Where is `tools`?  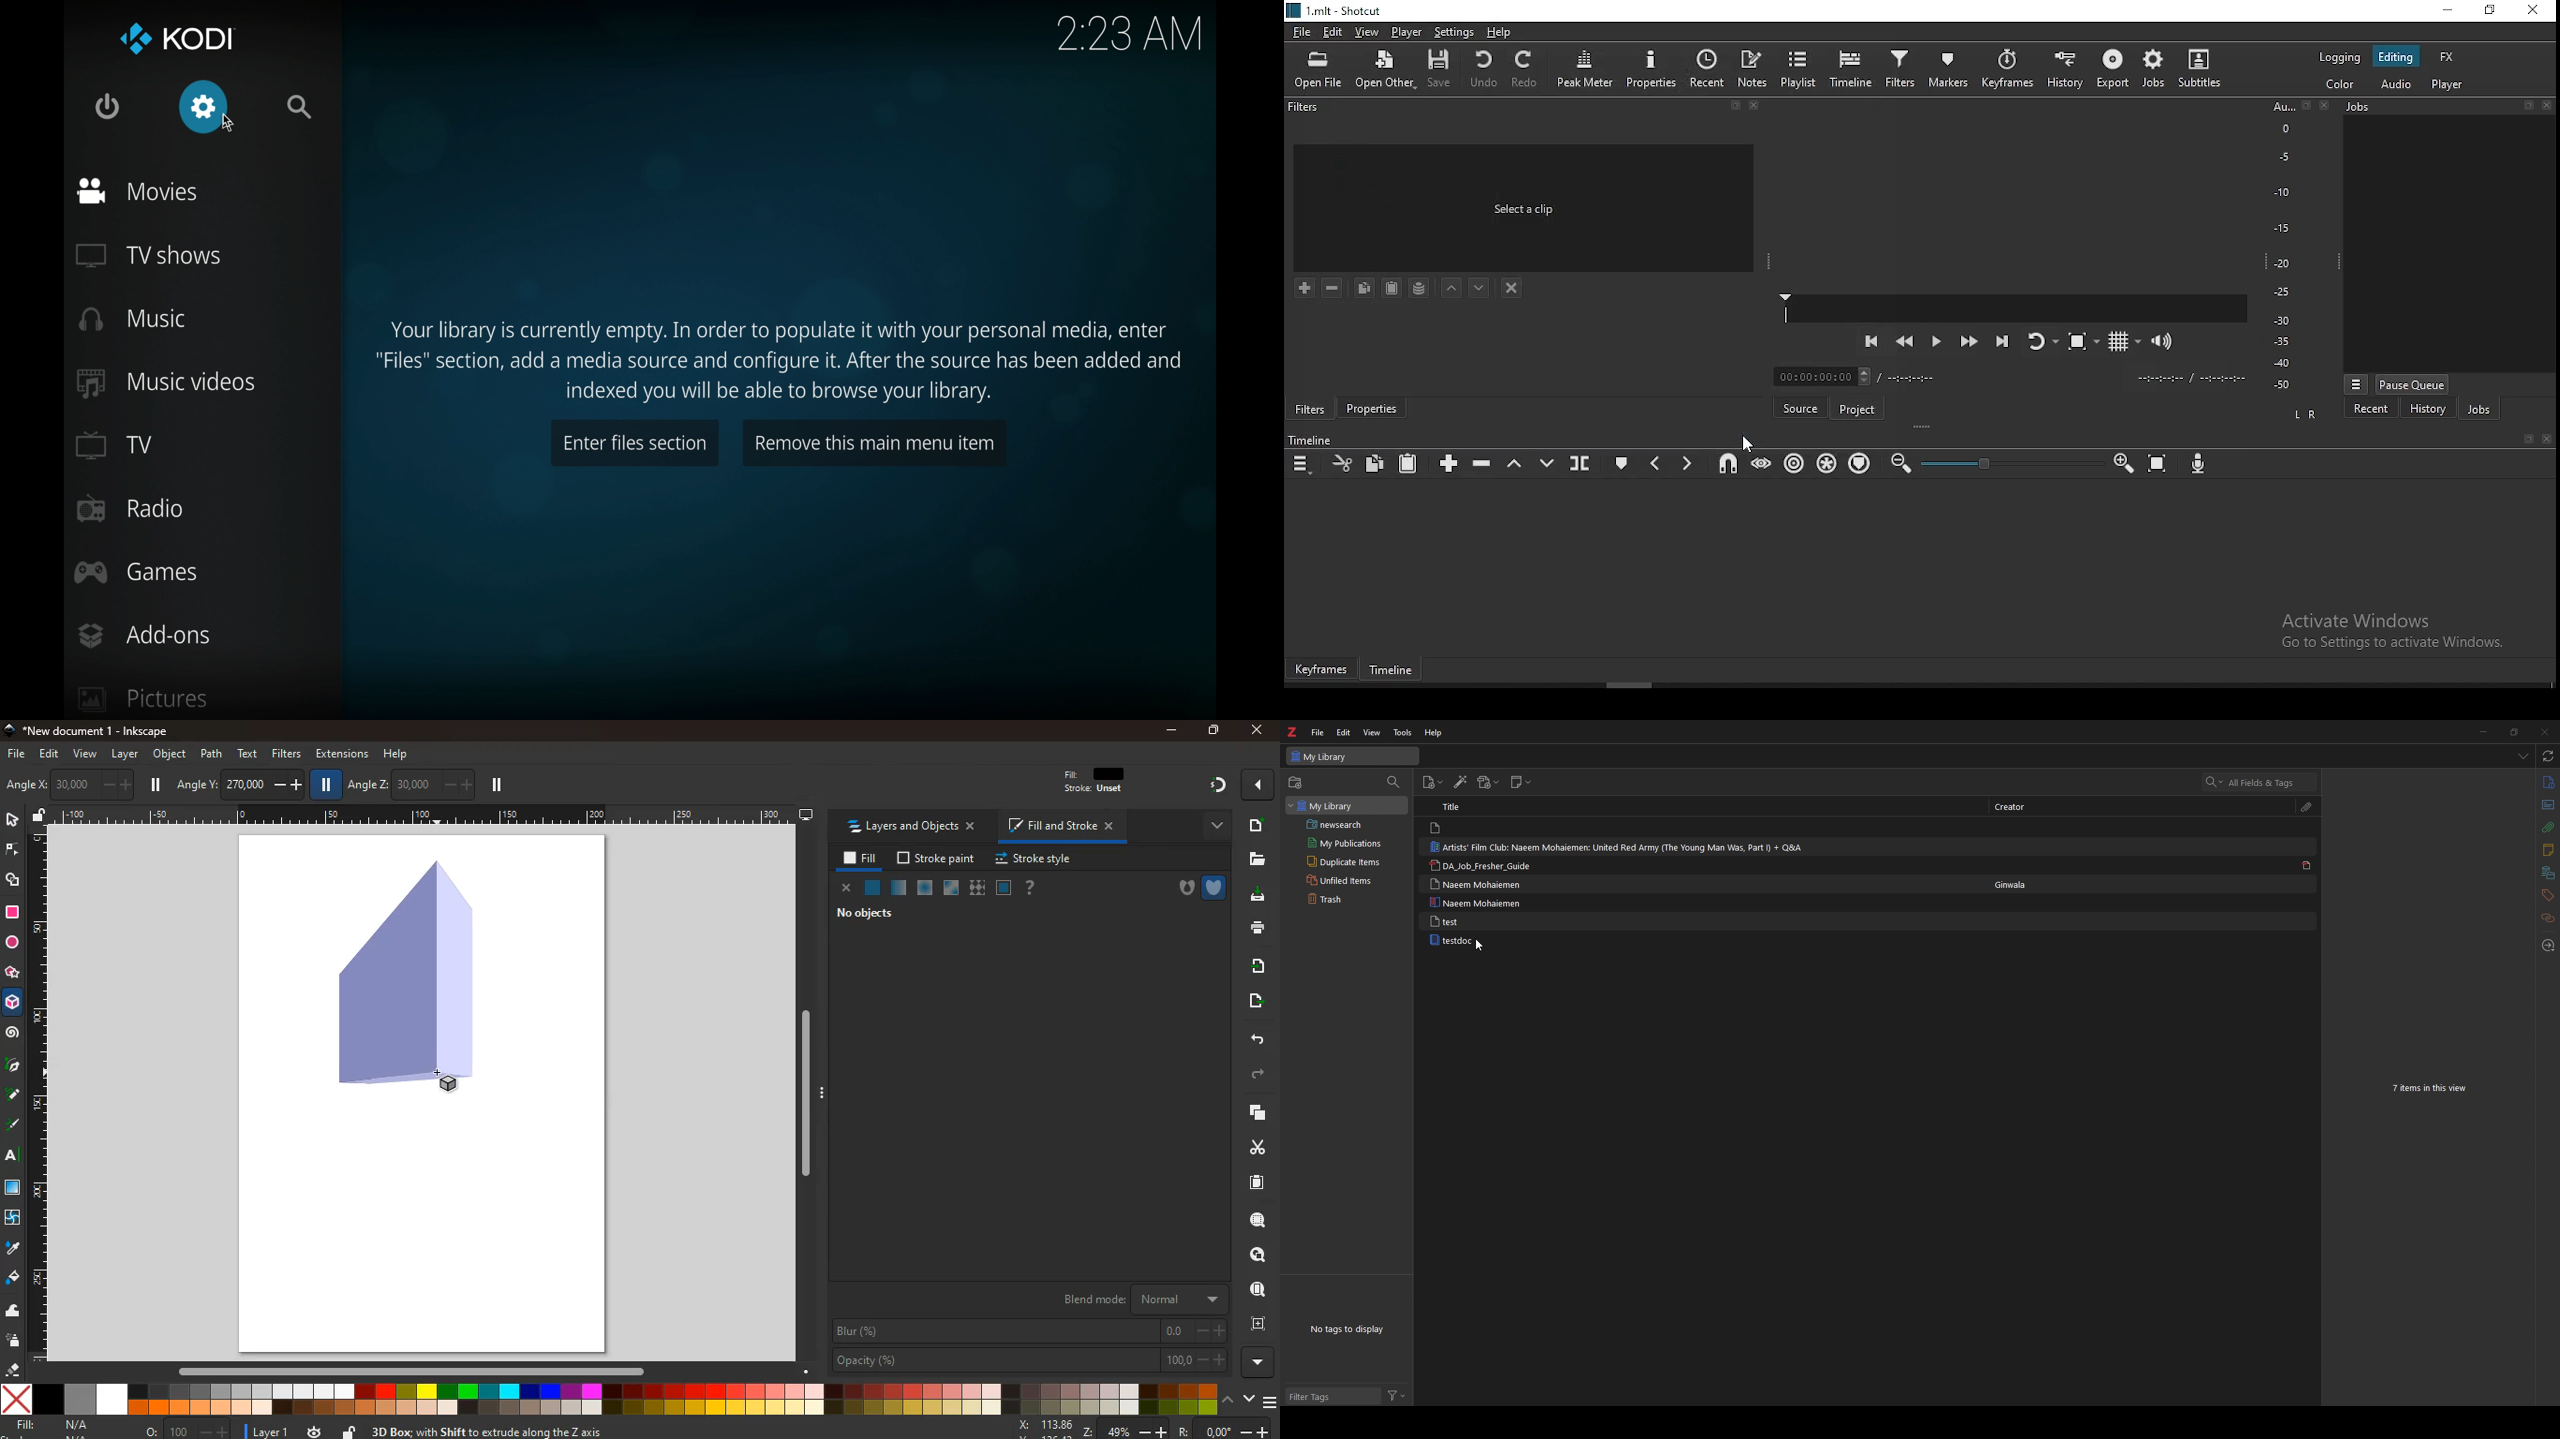 tools is located at coordinates (1403, 733).